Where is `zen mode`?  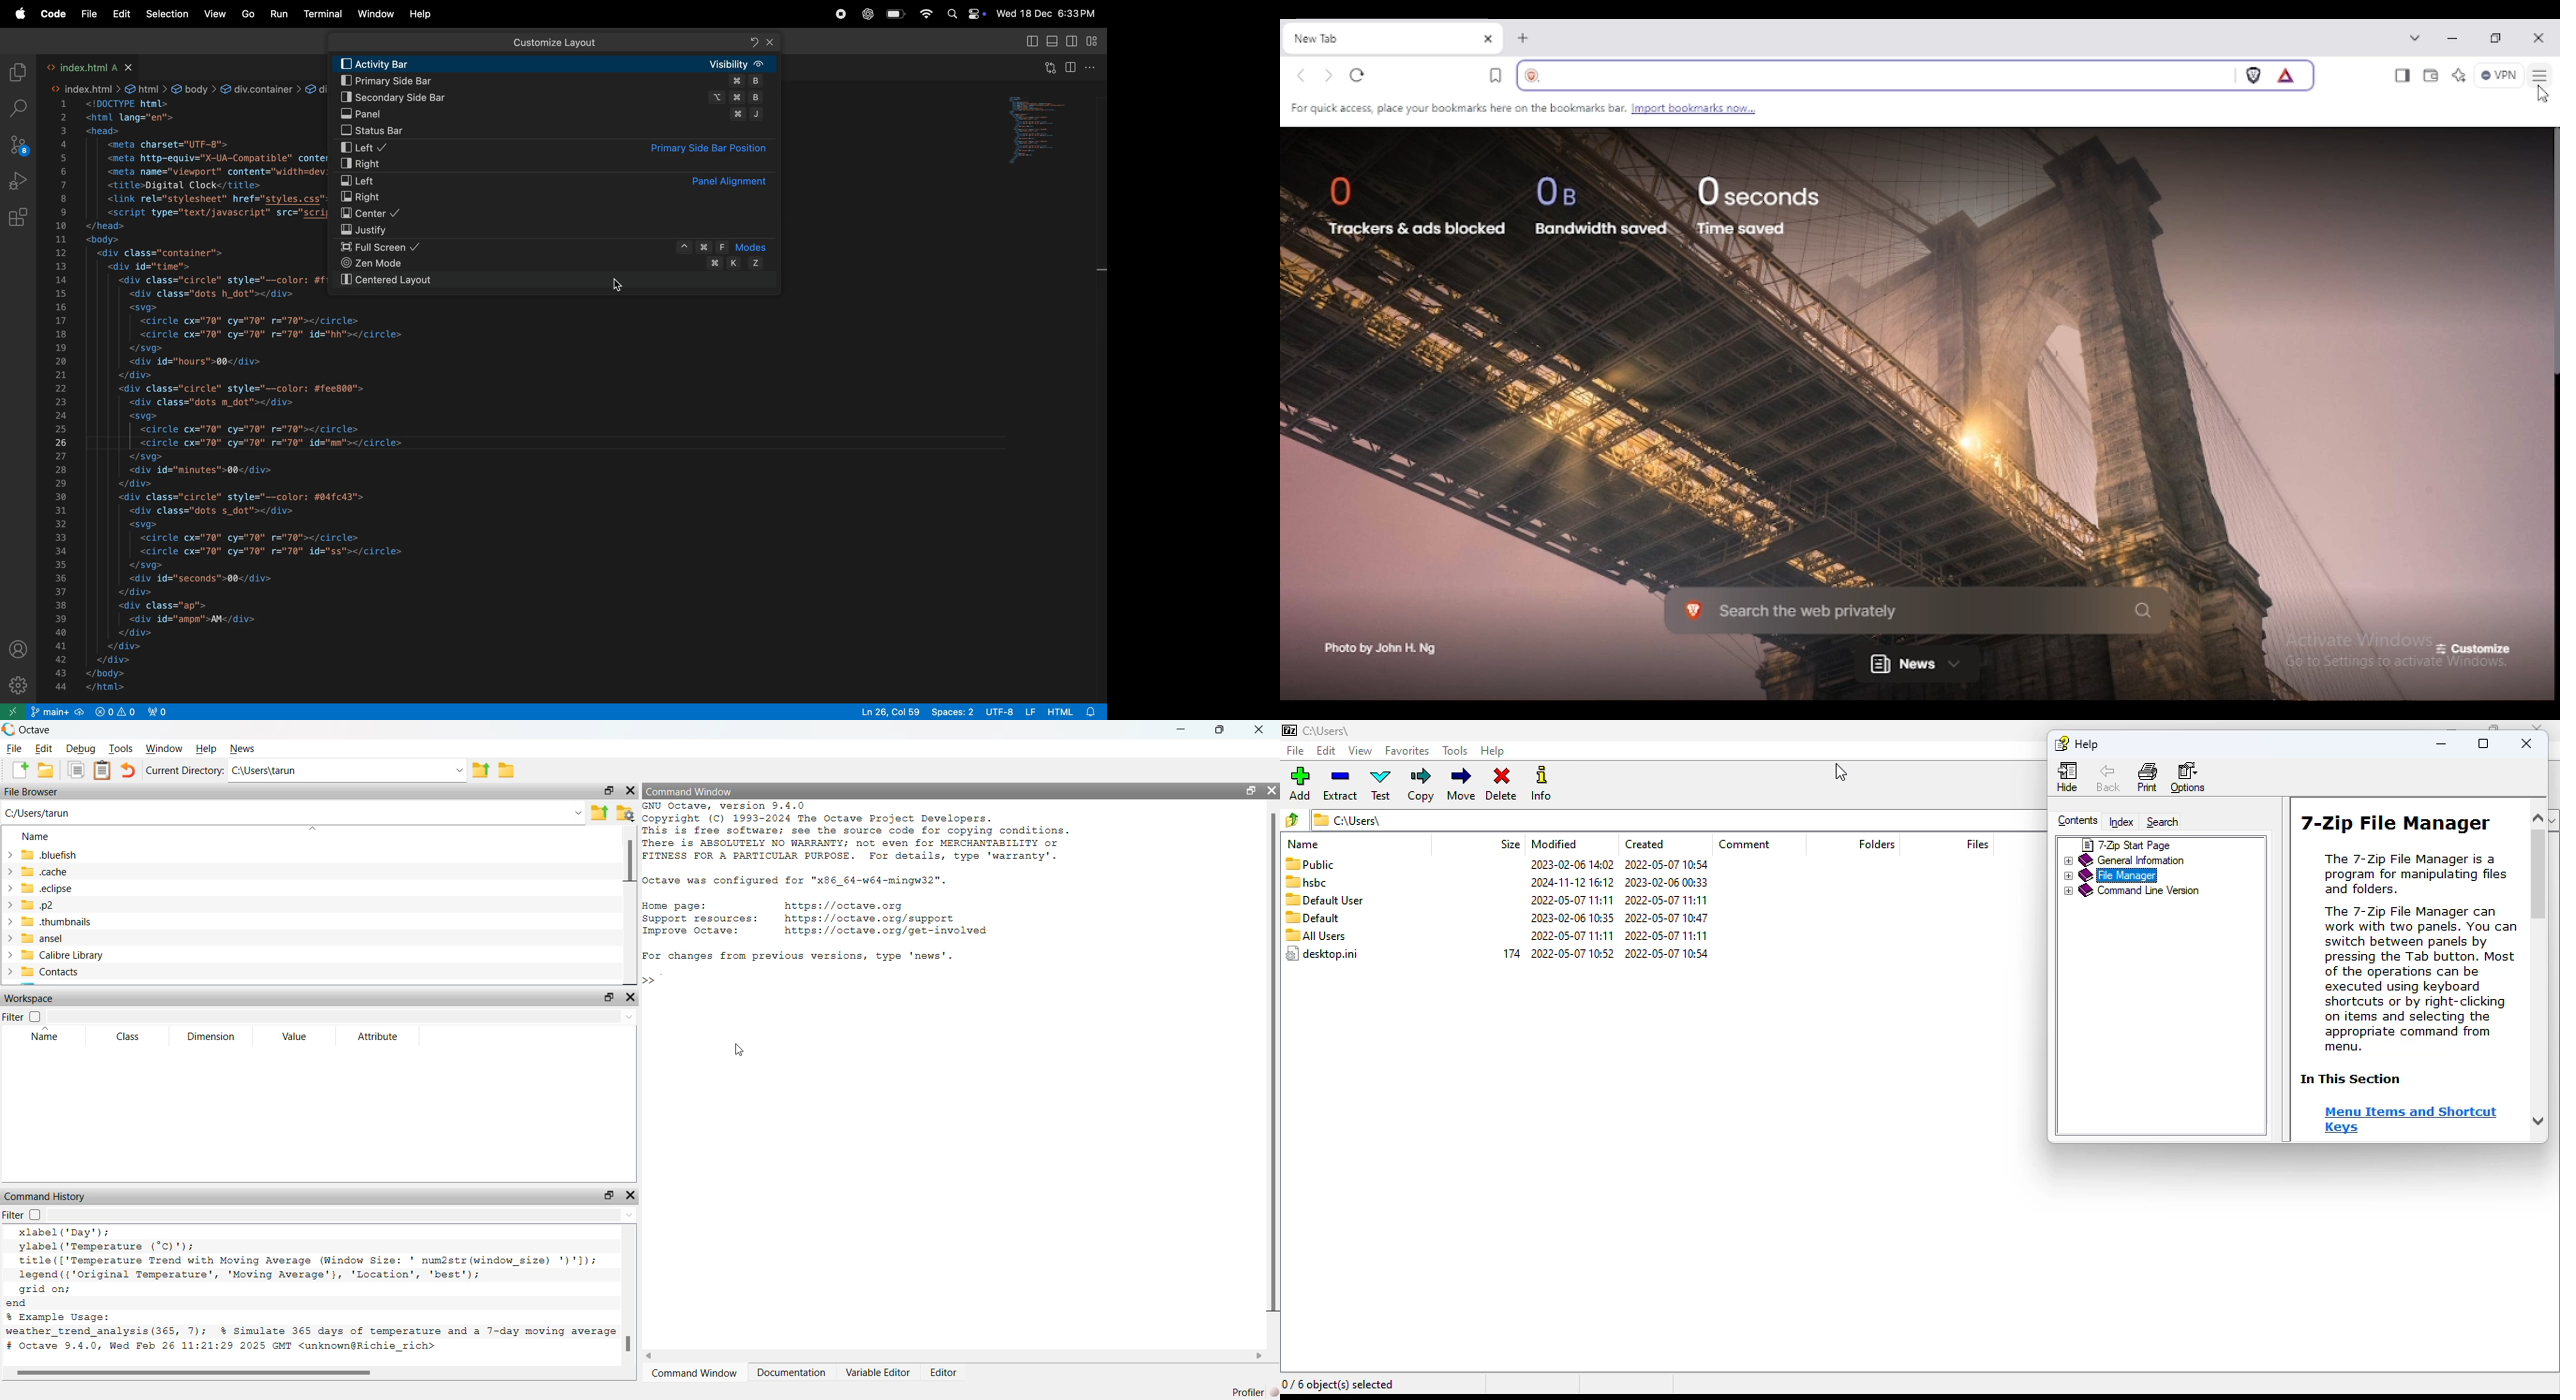 zen mode is located at coordinates (558, 264).